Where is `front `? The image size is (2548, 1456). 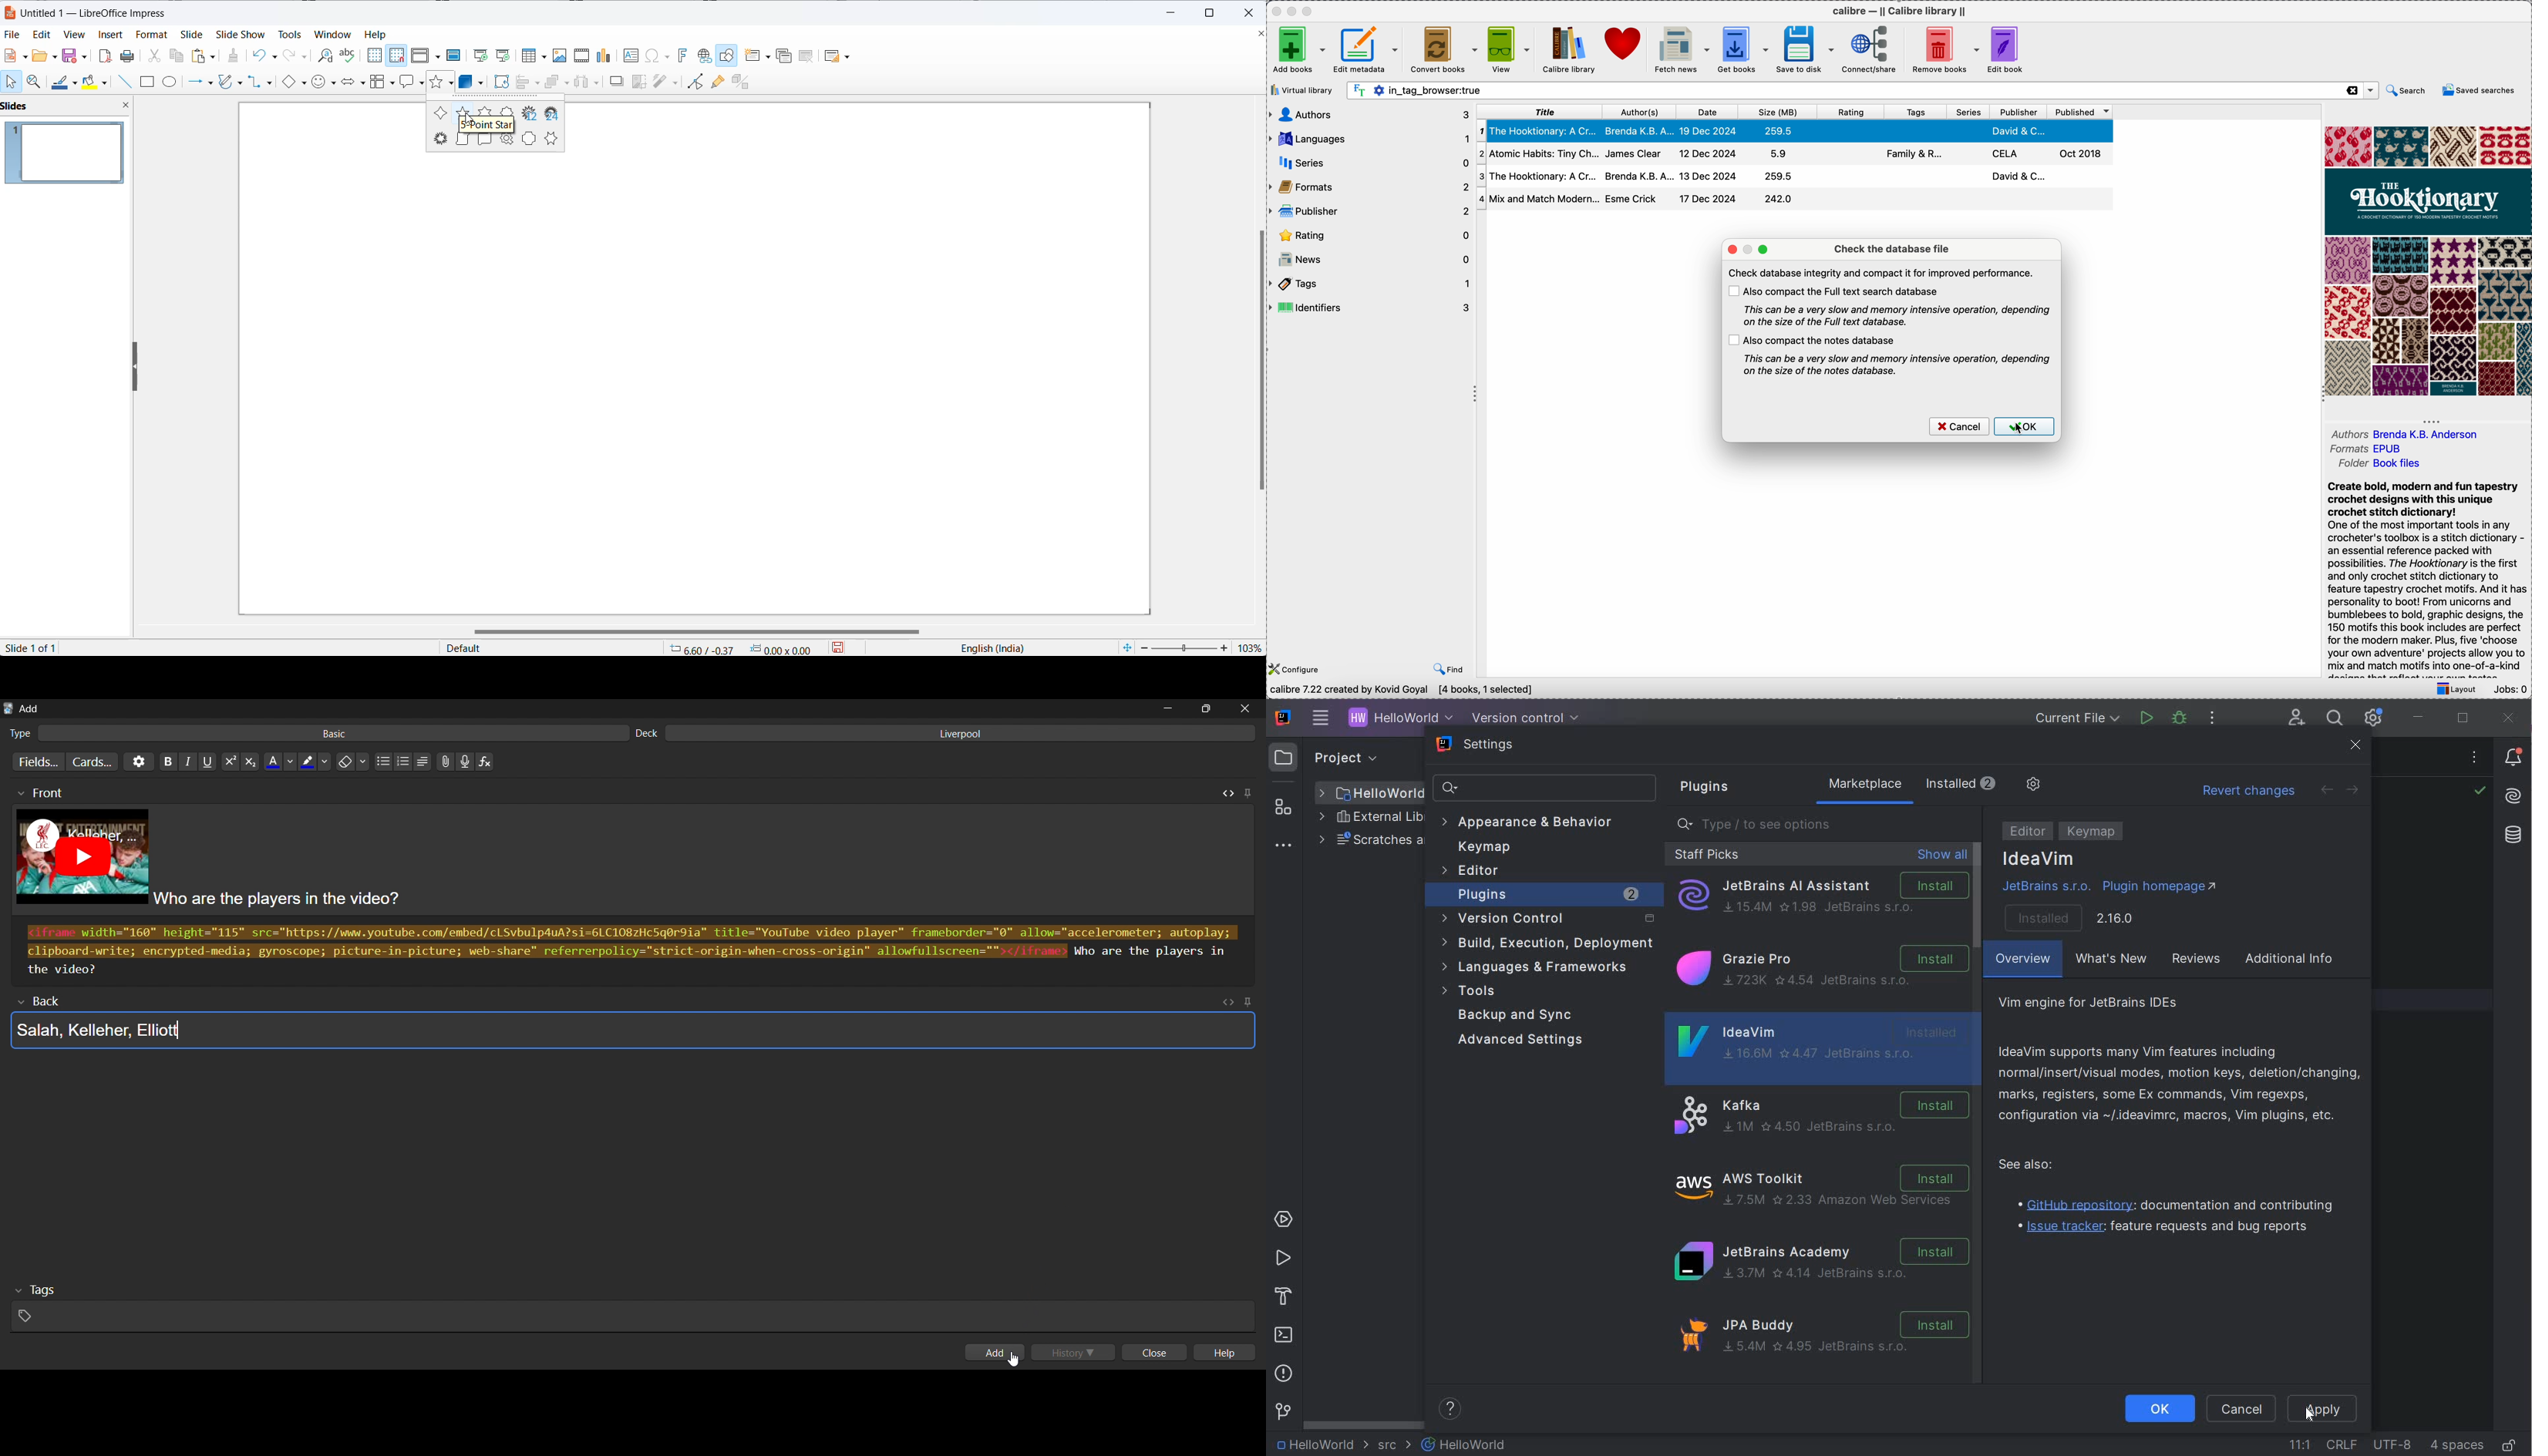
front  is located at coordinates (39, 793).